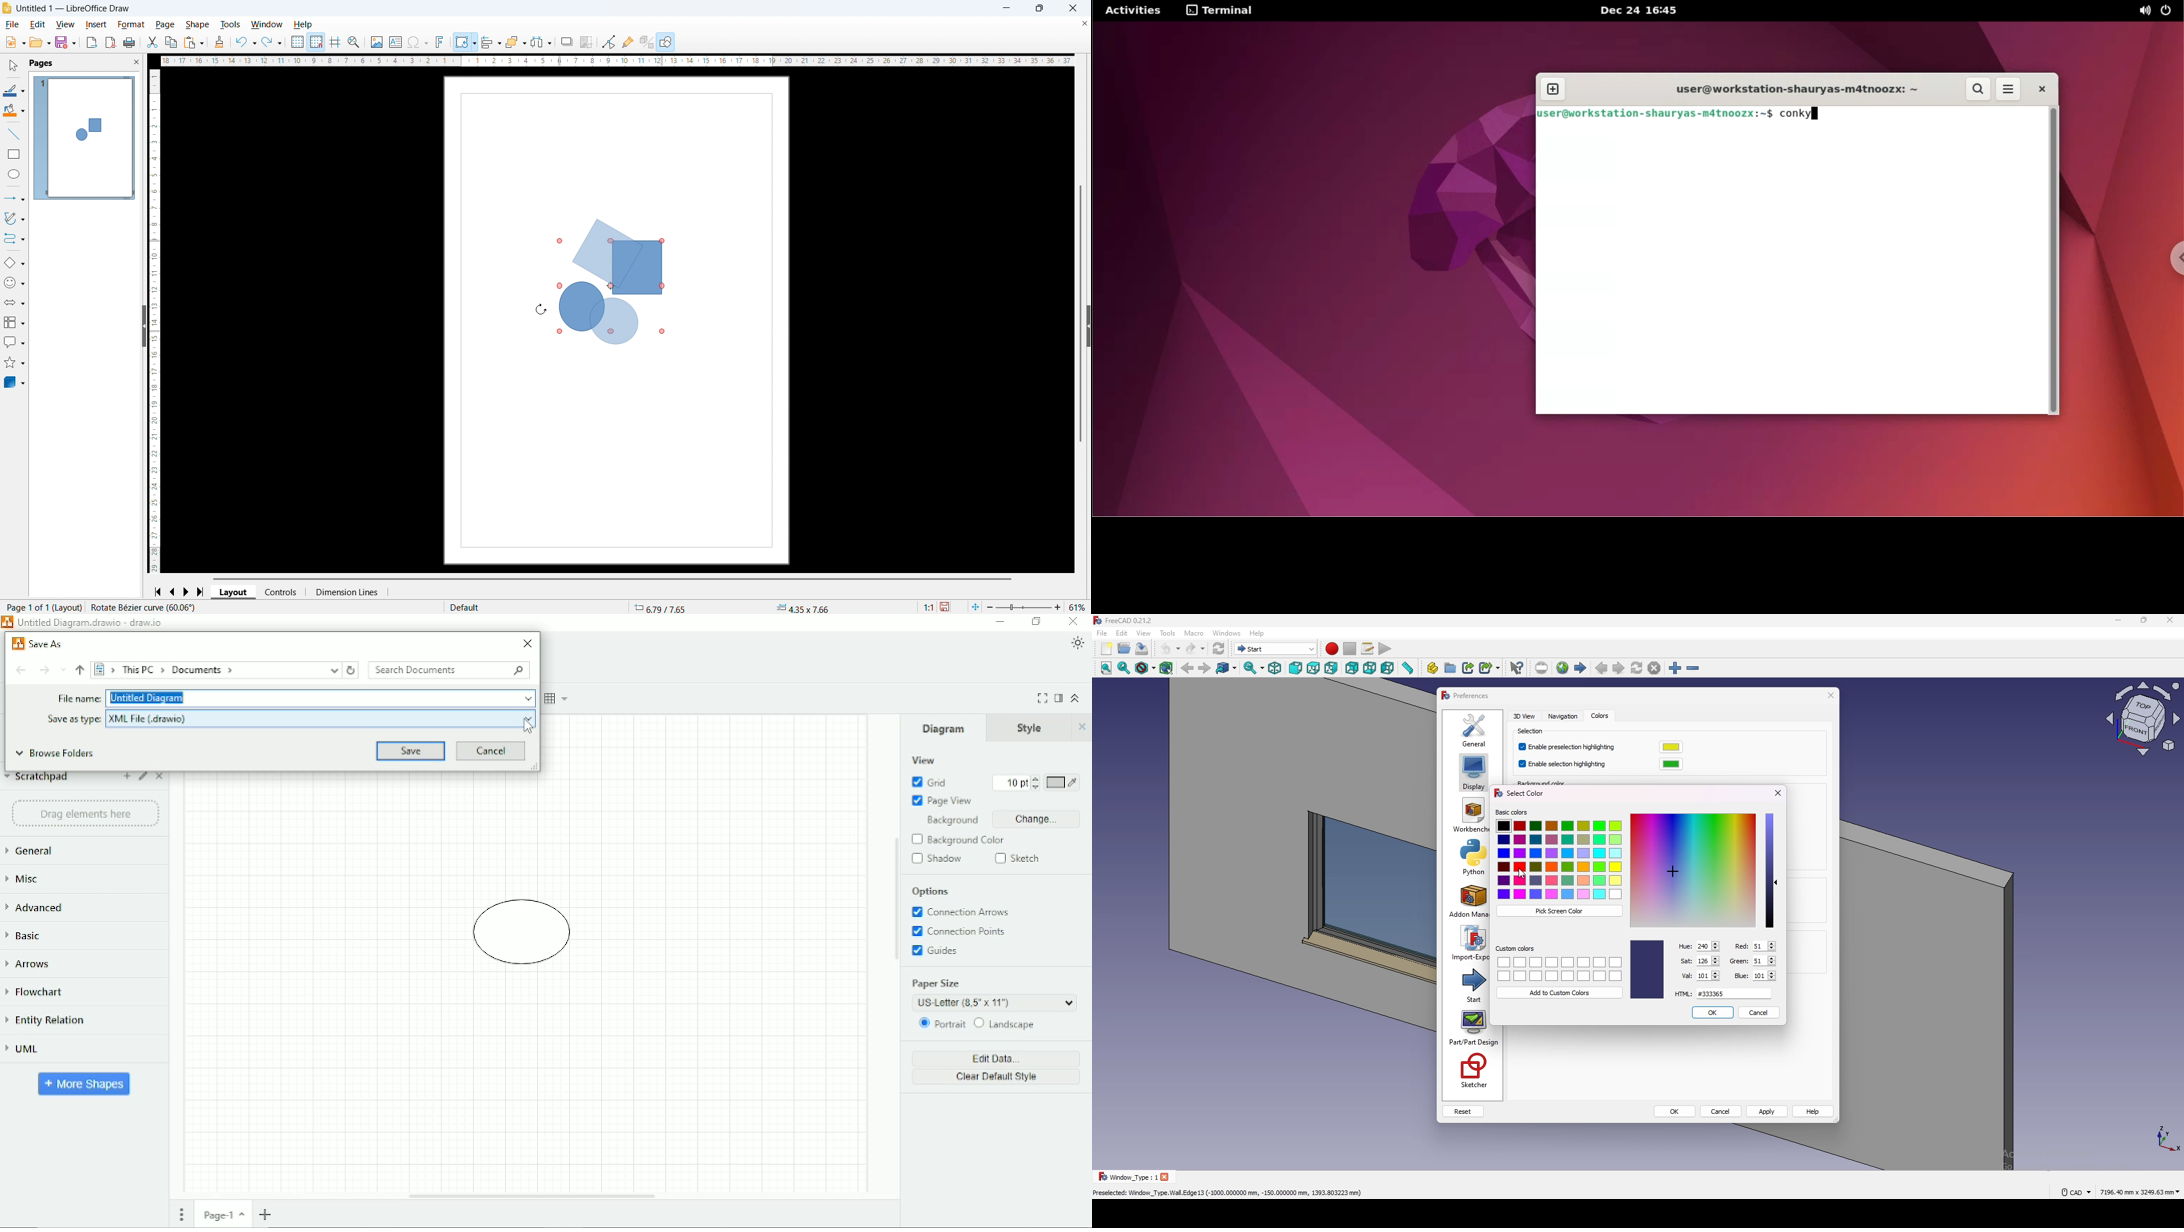 The width and height of the screenshot is (2184, 1232). Describe the element at coordinates (666, 42) in the screenshot. I see `Show draw functions ` at that location.